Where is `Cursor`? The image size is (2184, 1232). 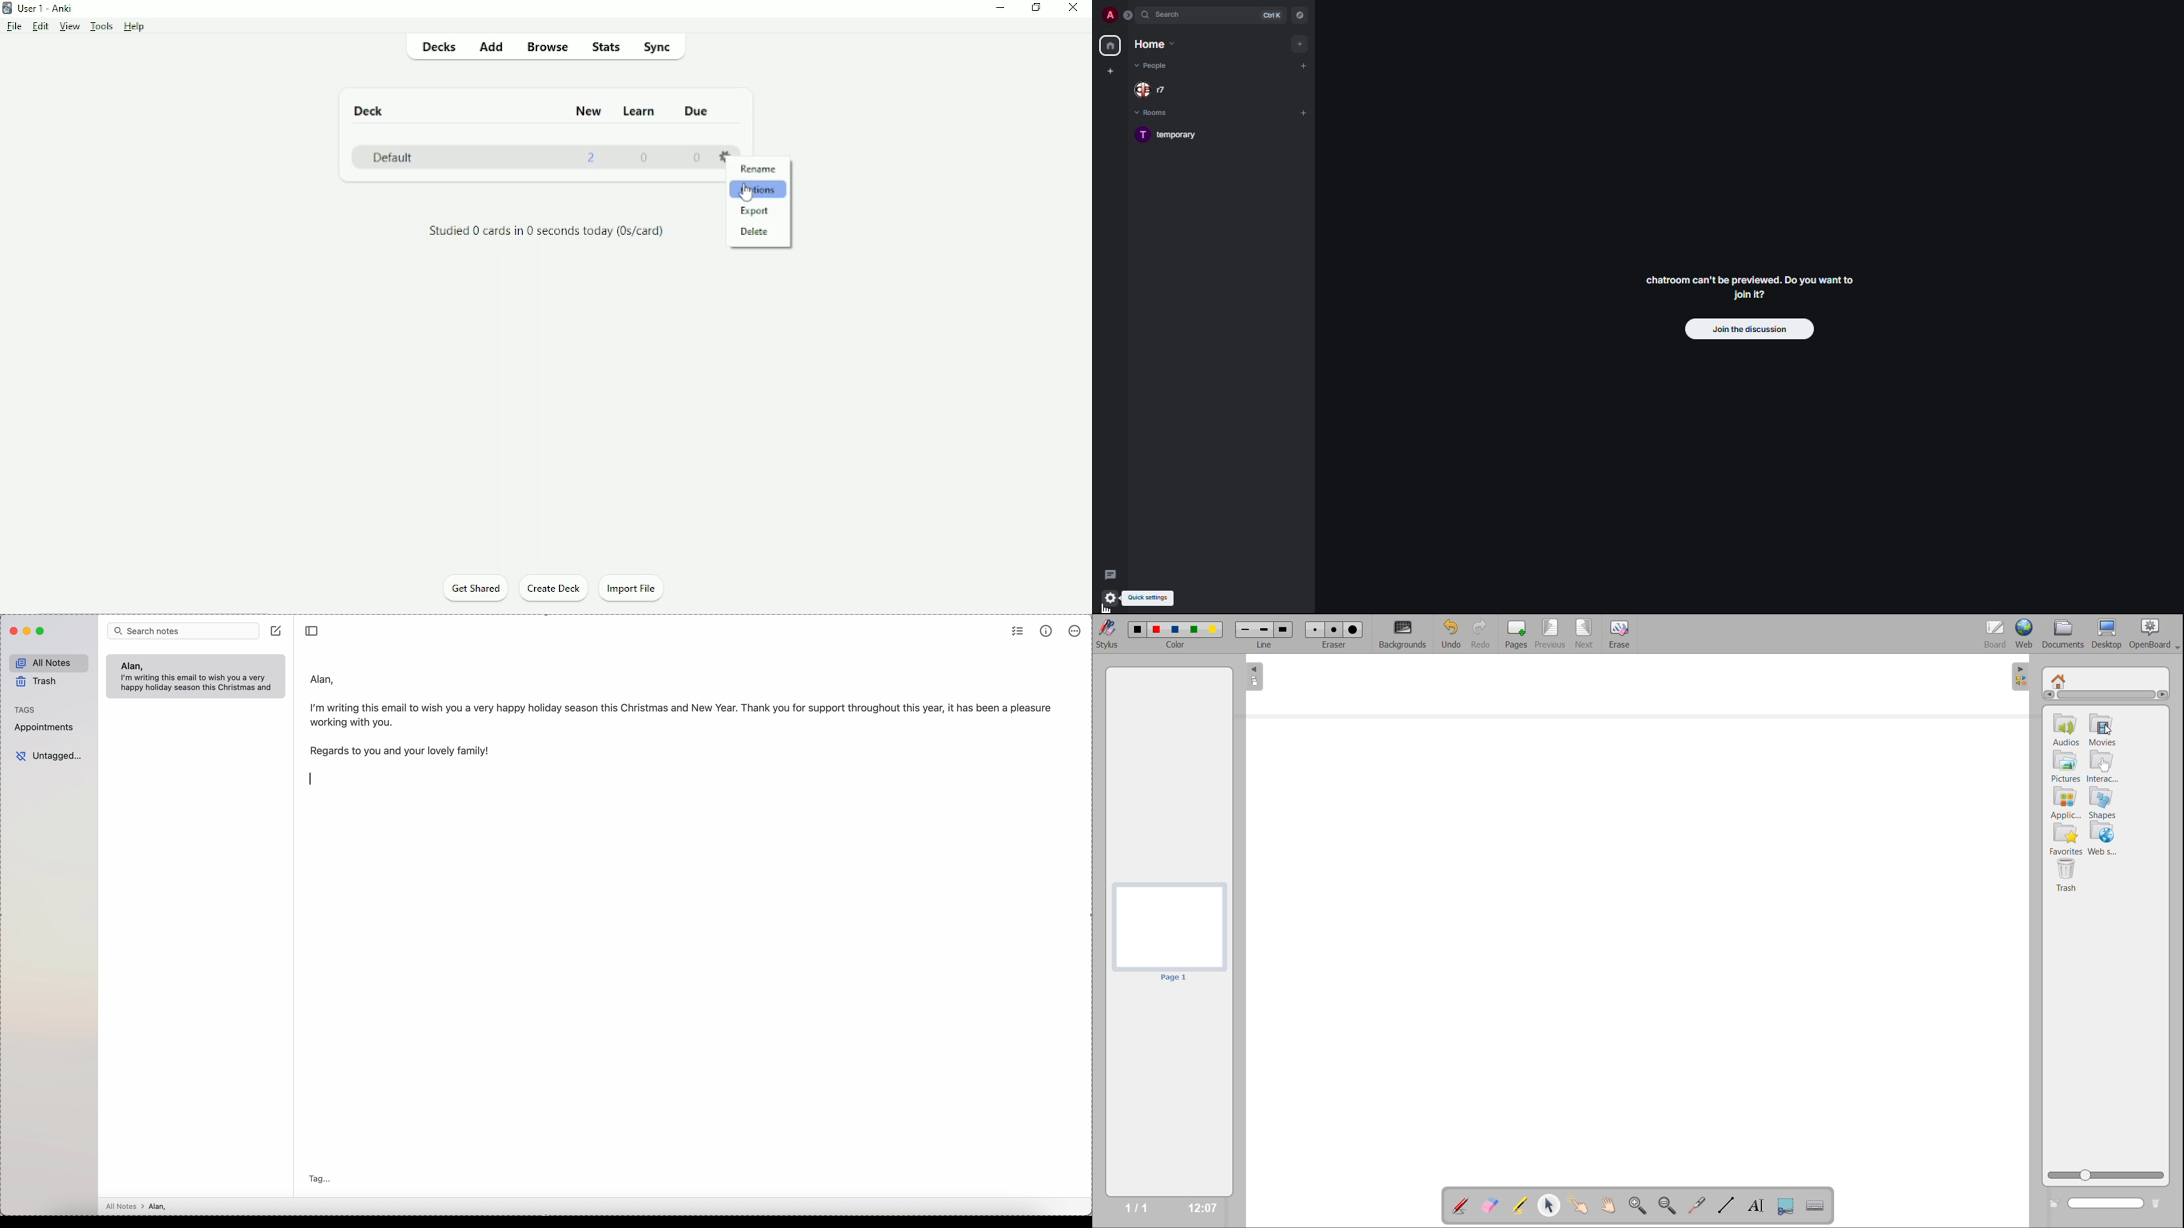
Cursor is located at coordinates (747, 196).